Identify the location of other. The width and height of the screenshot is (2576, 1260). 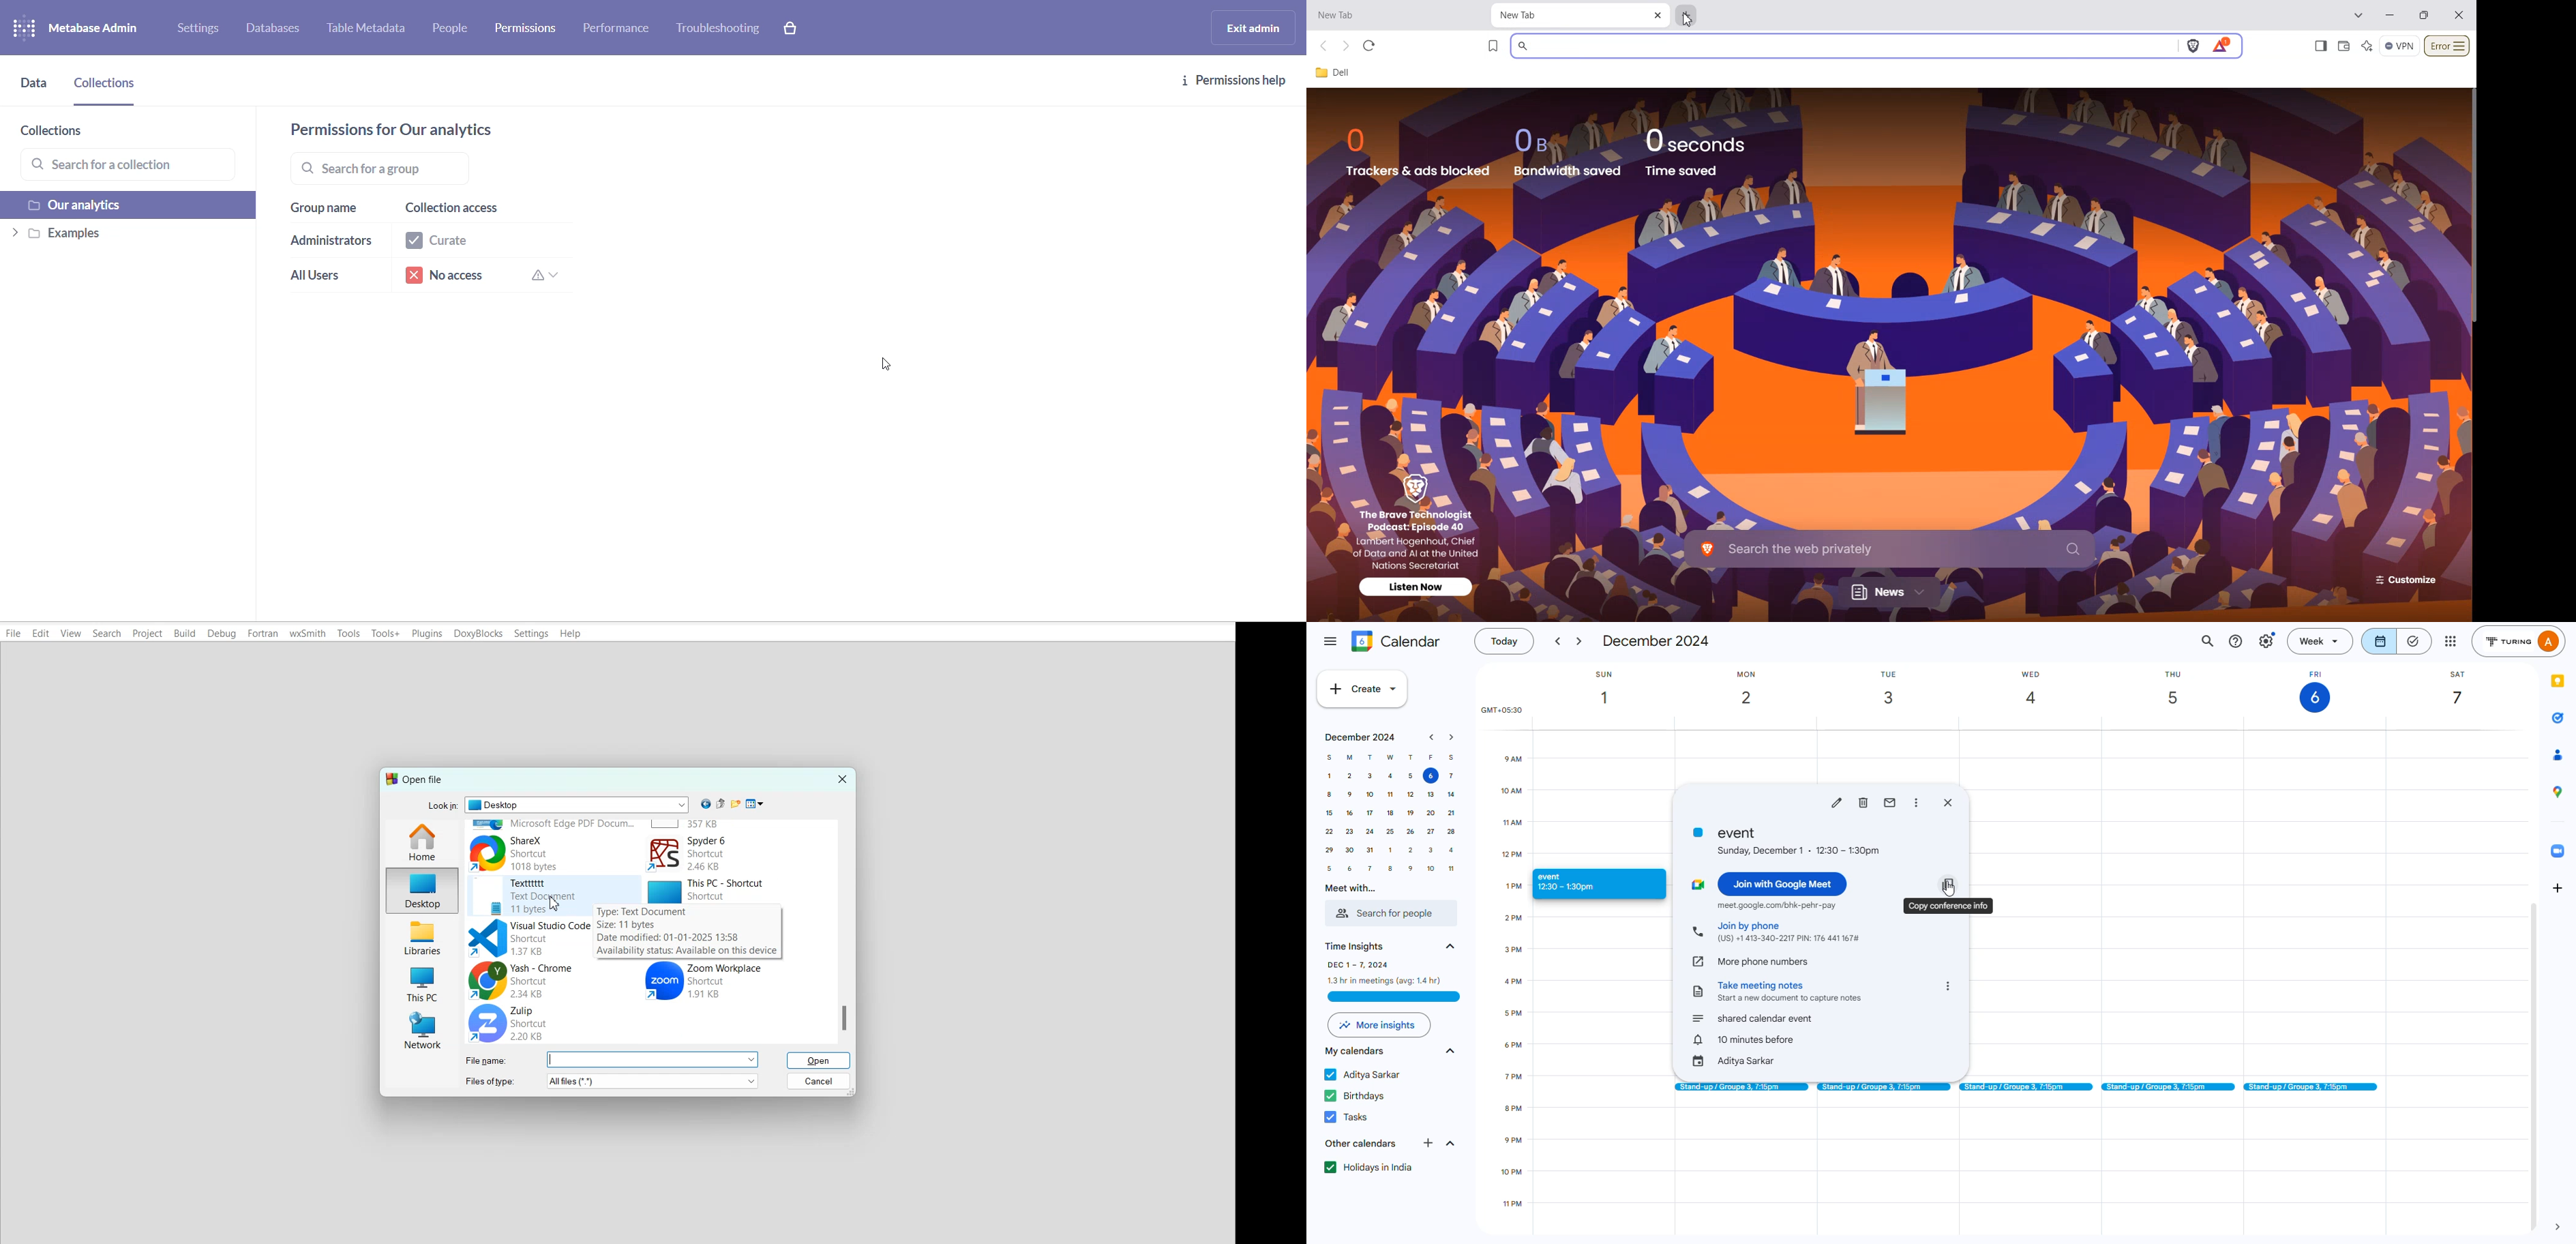
(1359, 1143).